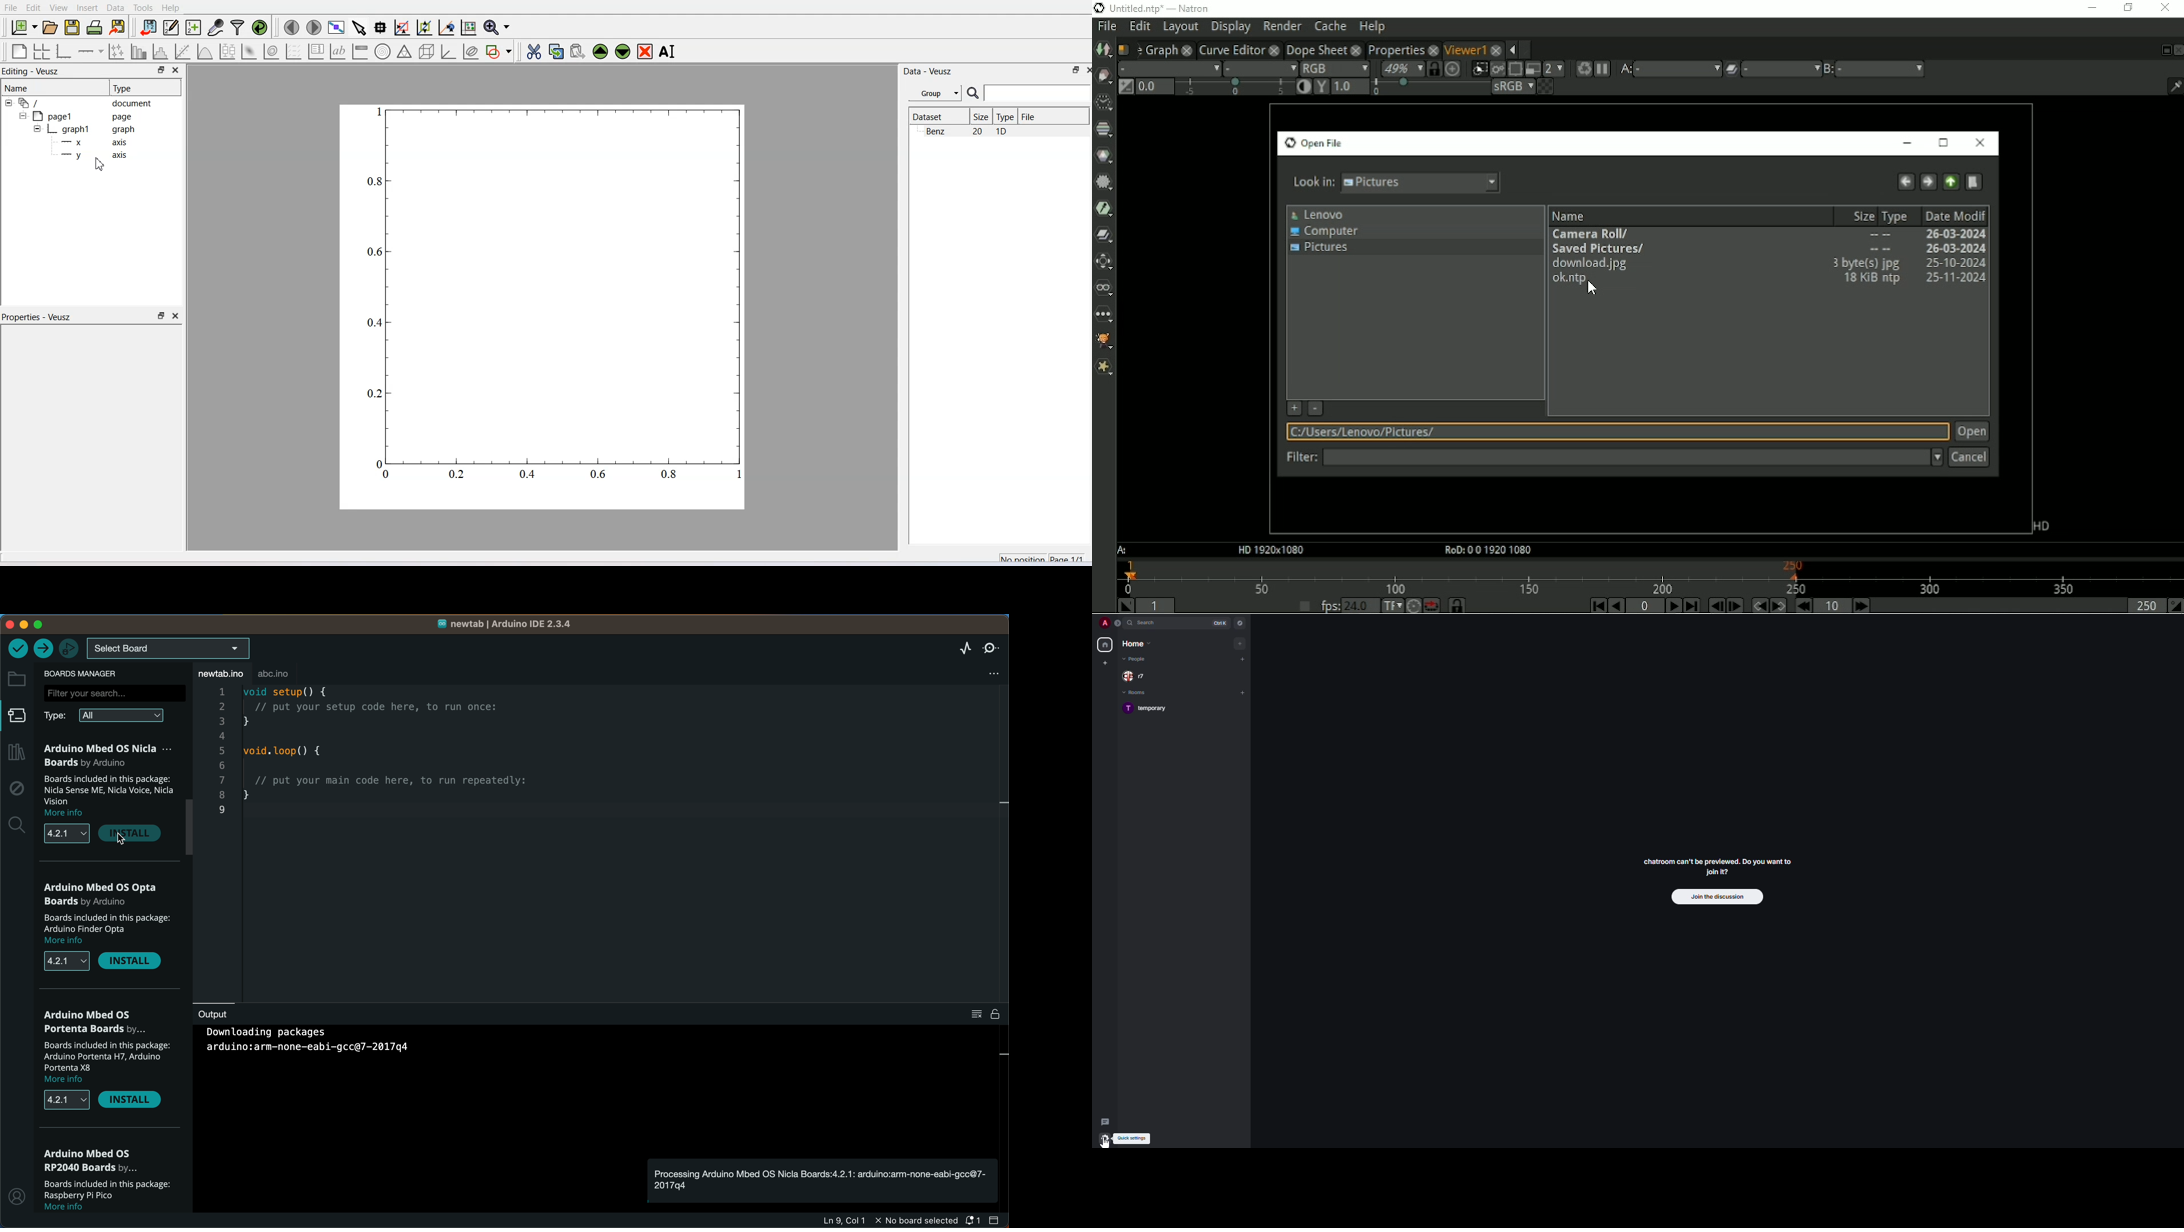  What do you see at coordinates (73, 27) in the screenshot?
I see `Save a document` at bounding box center [73, 27].